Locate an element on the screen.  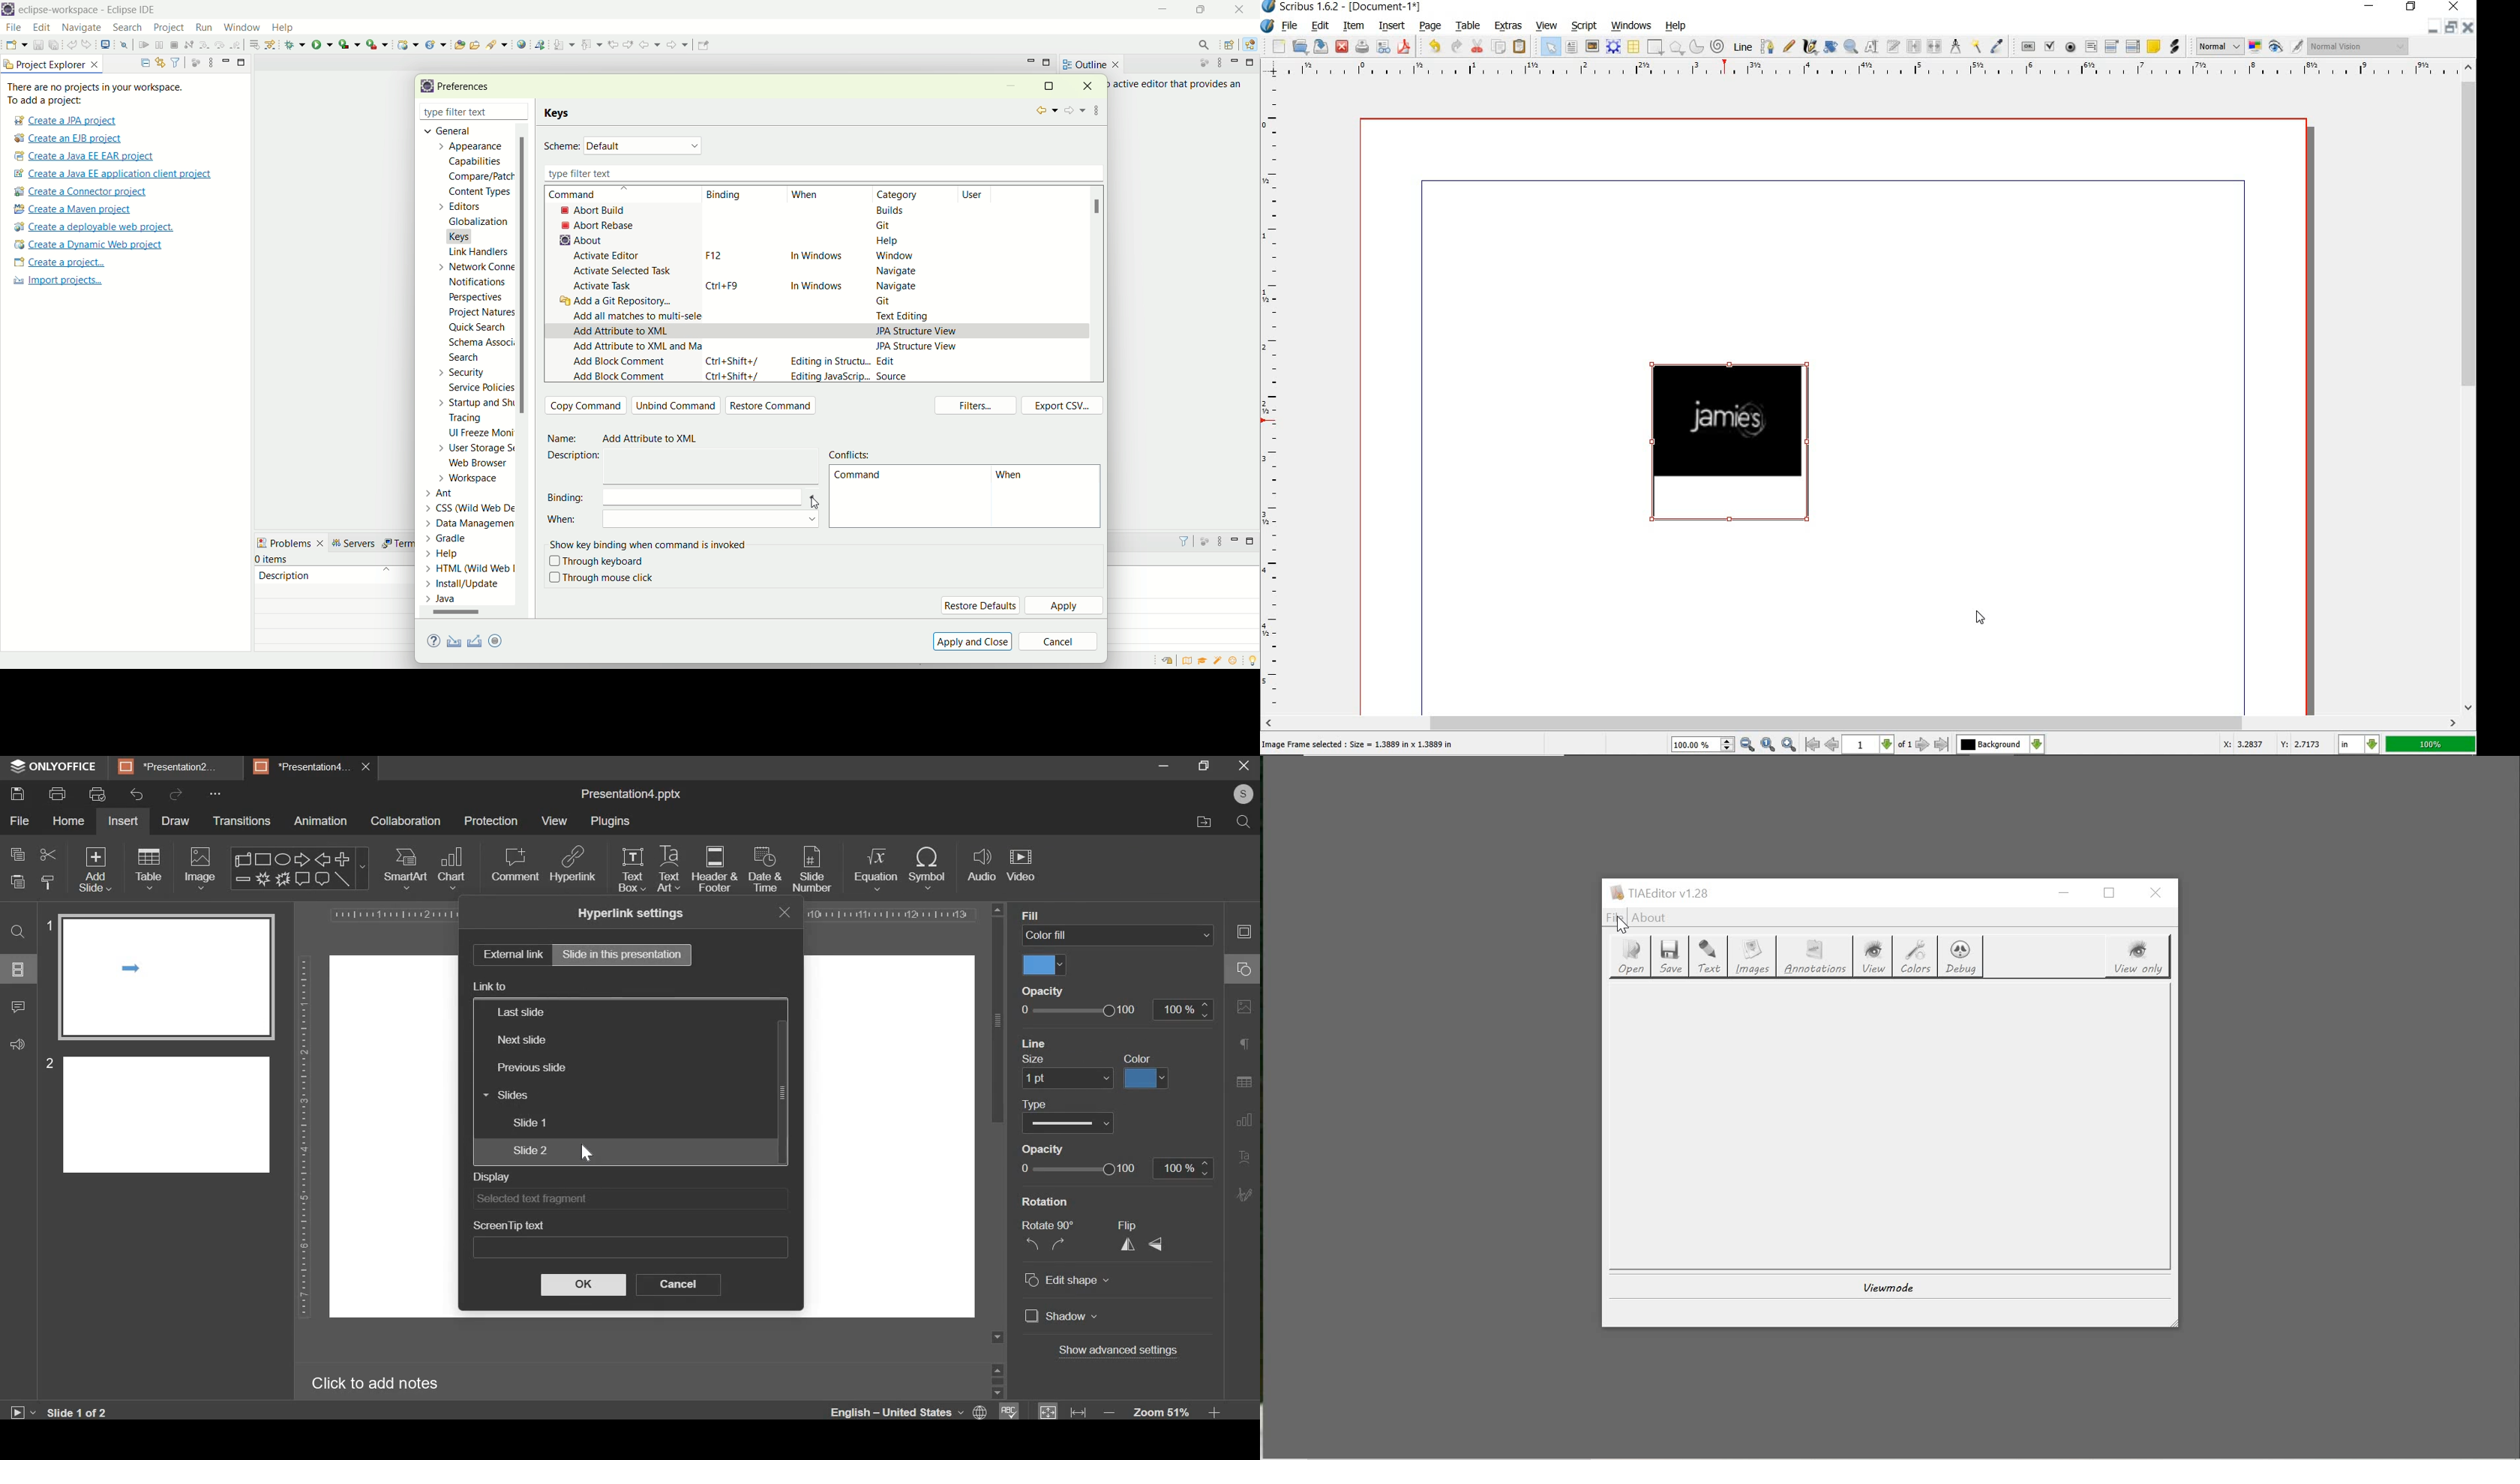
right side bar is located at coordinates (1241, 1060).